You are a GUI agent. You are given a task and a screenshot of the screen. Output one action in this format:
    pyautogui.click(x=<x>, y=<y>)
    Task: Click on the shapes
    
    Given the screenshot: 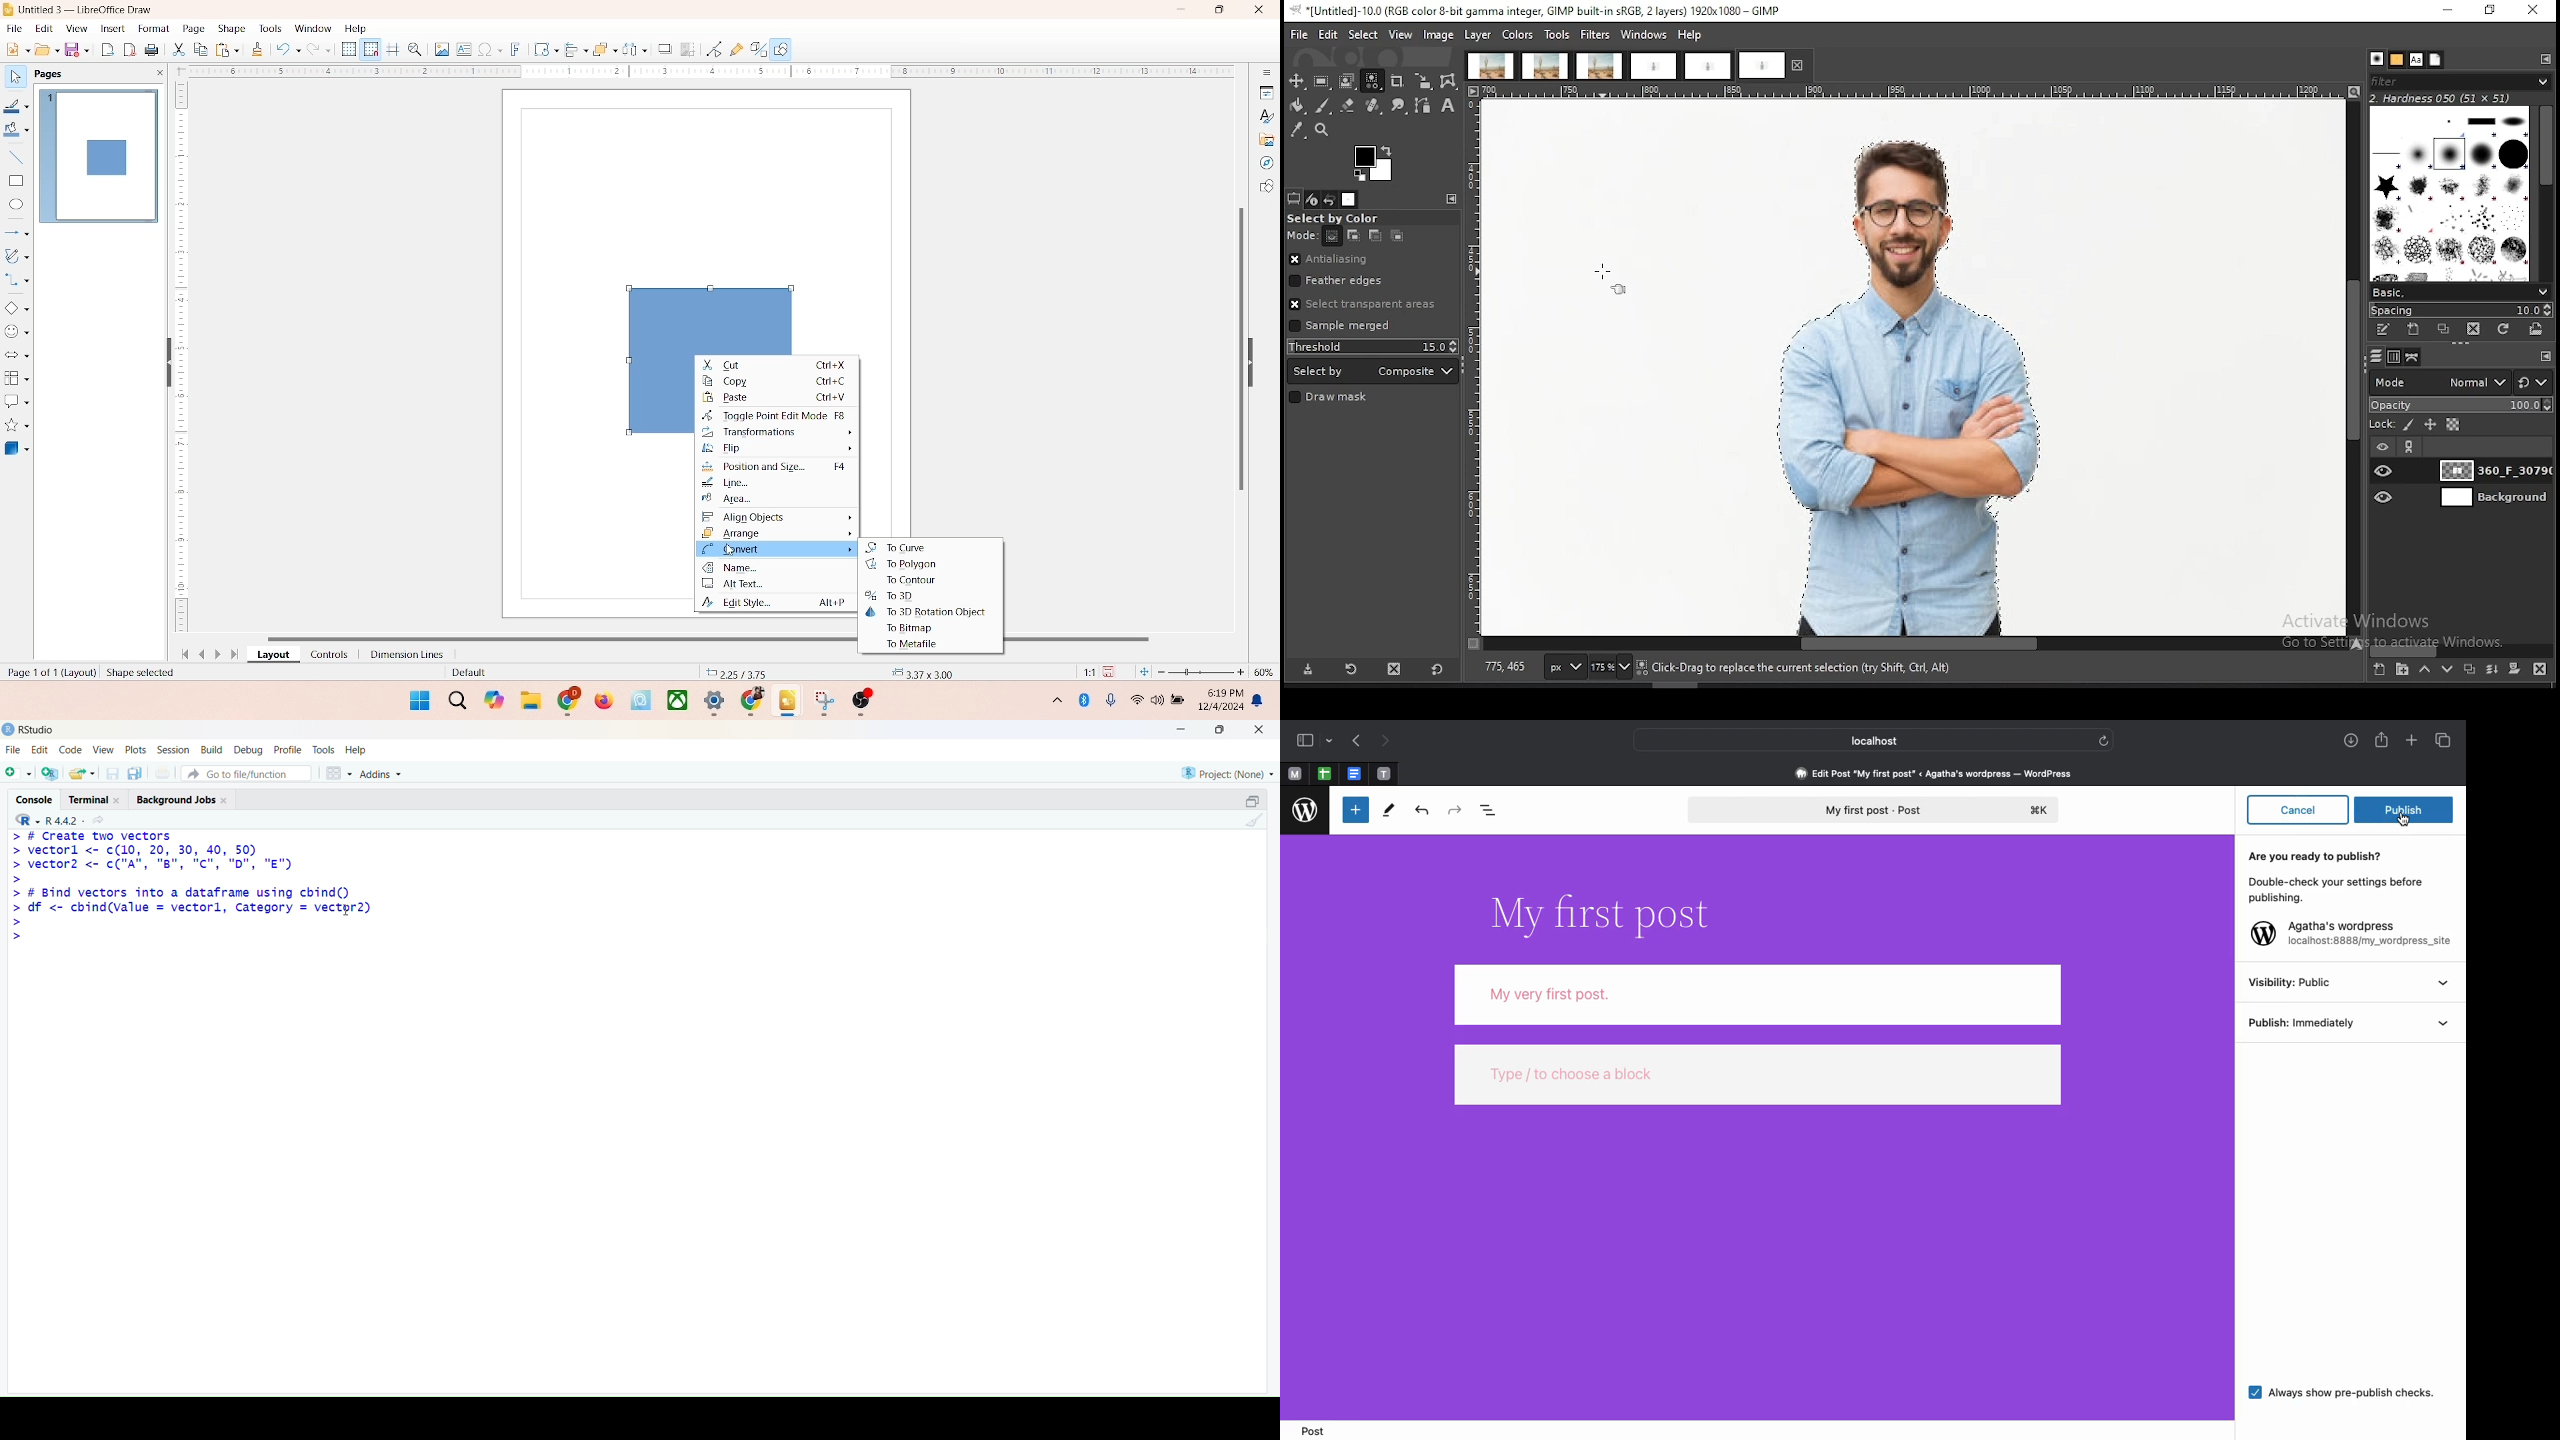 What is the action you would take?
    pyautogui.click(x=1266, y=188)
    